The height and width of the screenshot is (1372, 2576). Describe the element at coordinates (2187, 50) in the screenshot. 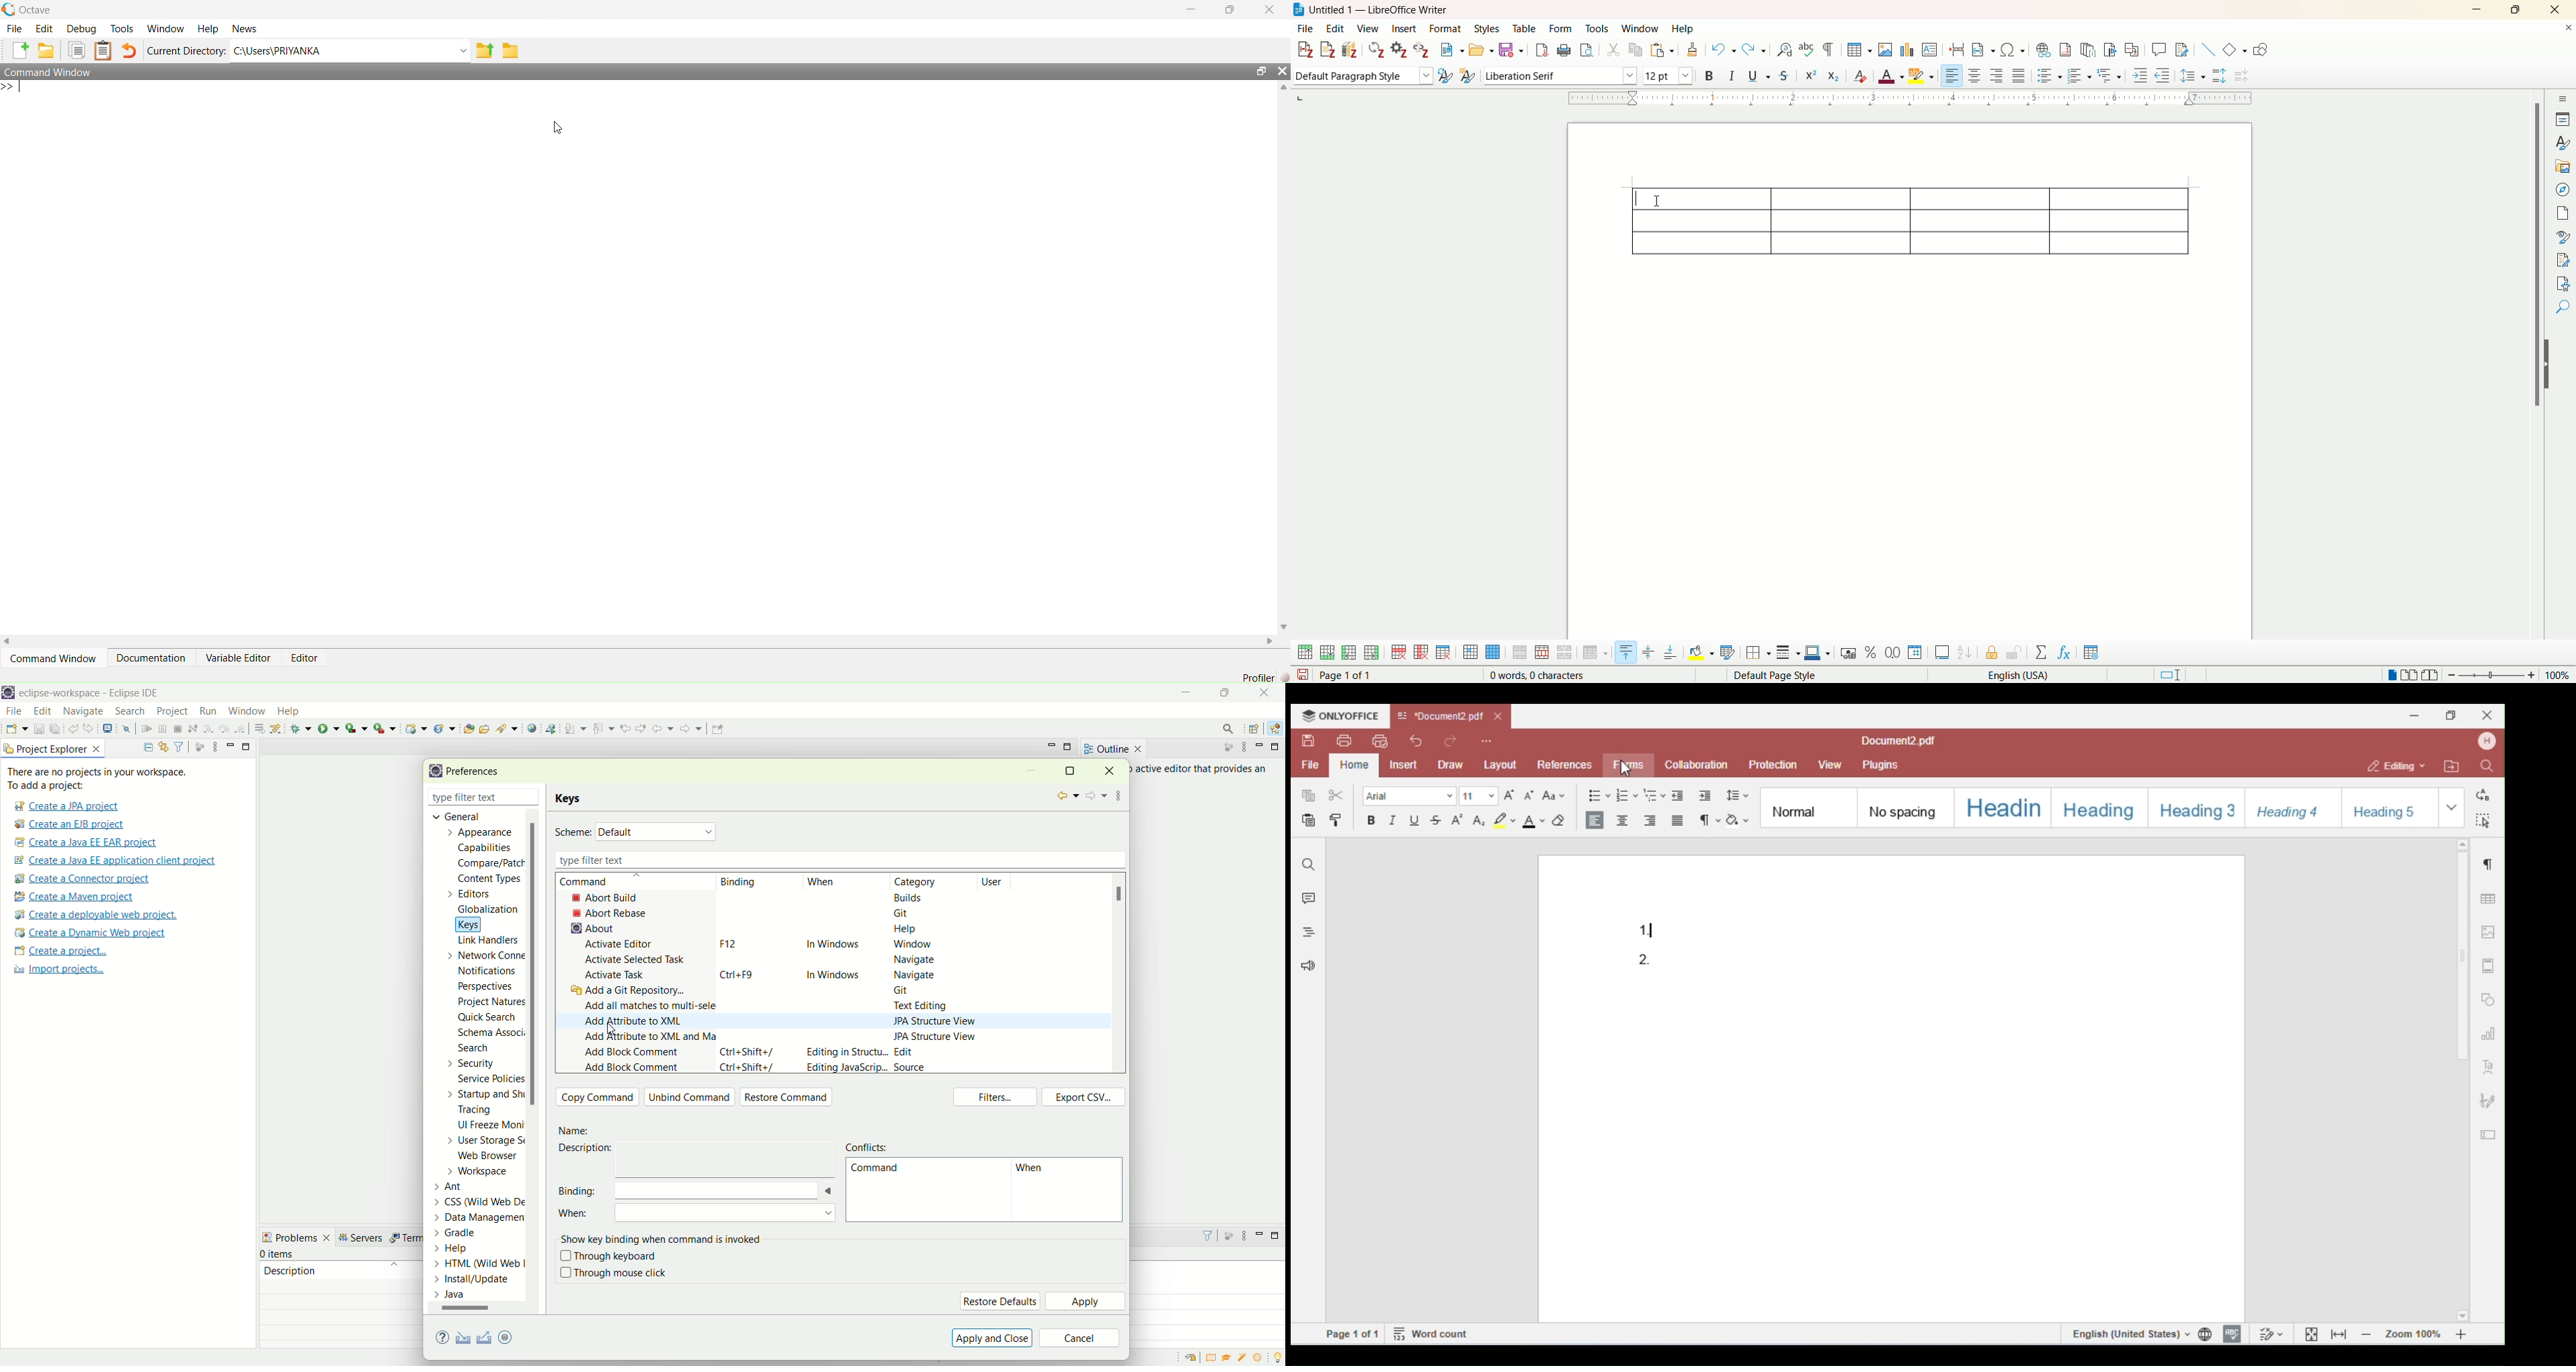

I see `show track changes` at that location.